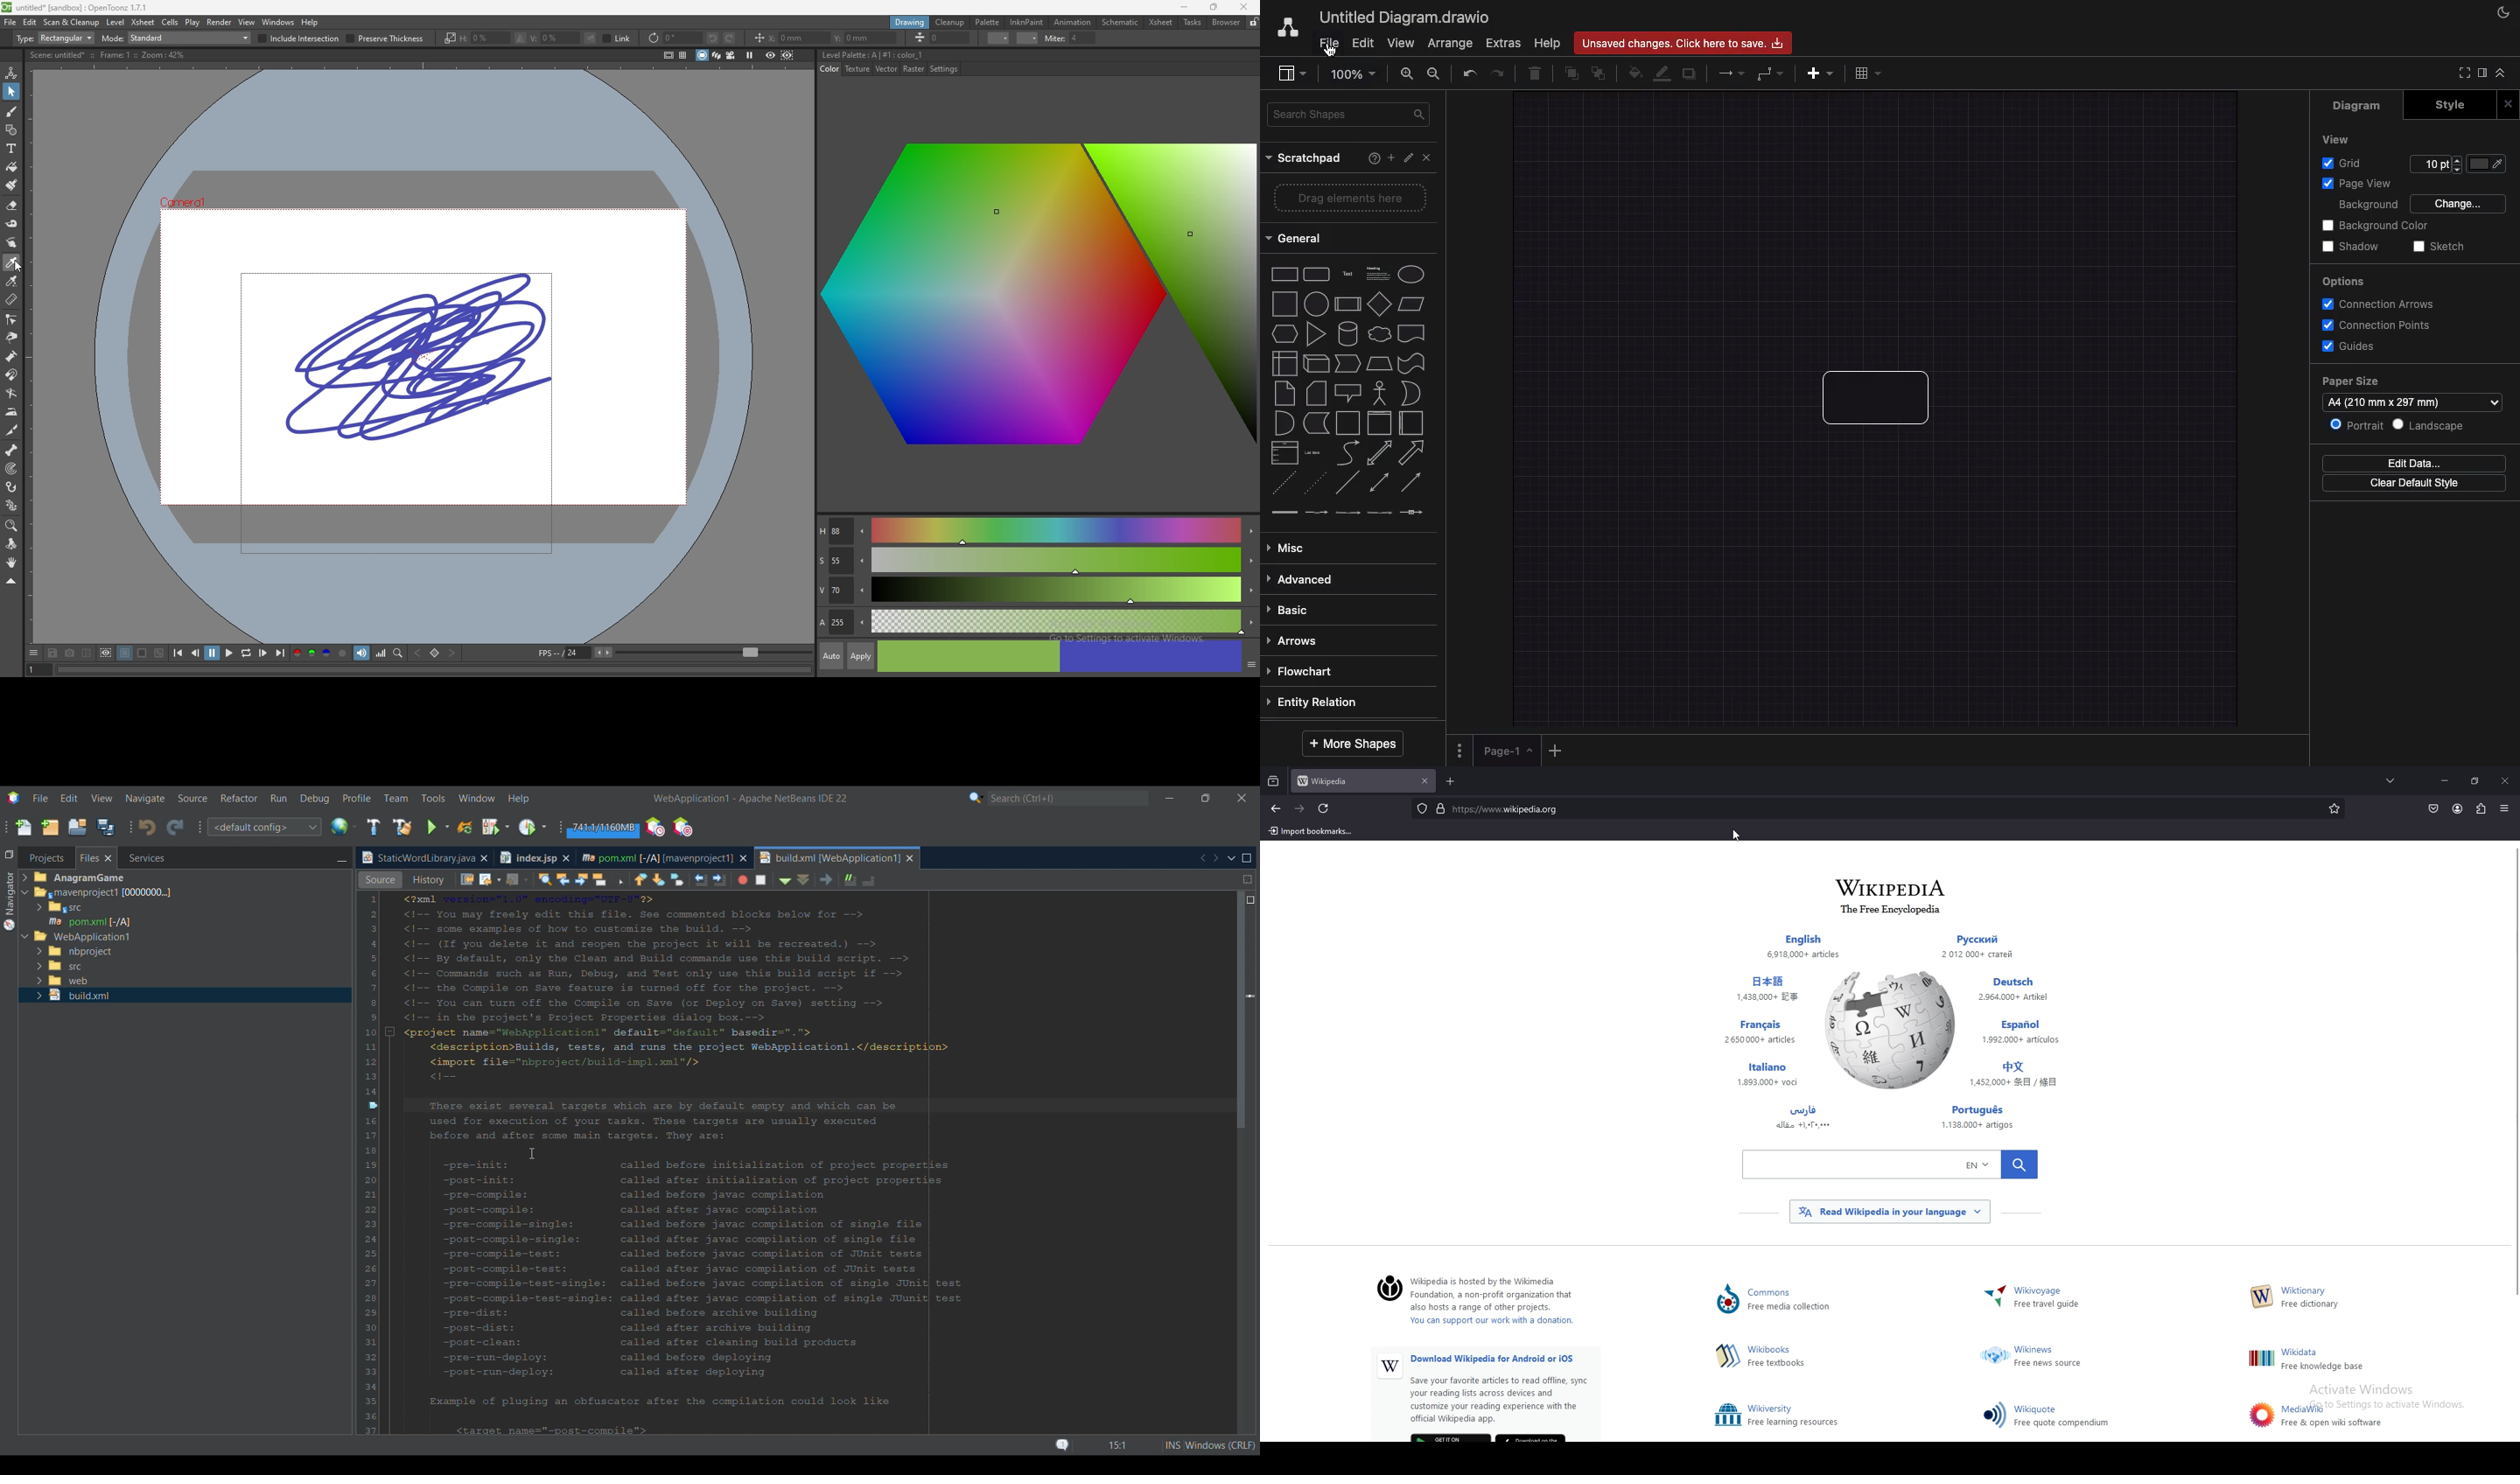  I want to click on locator, so click(398, 653).